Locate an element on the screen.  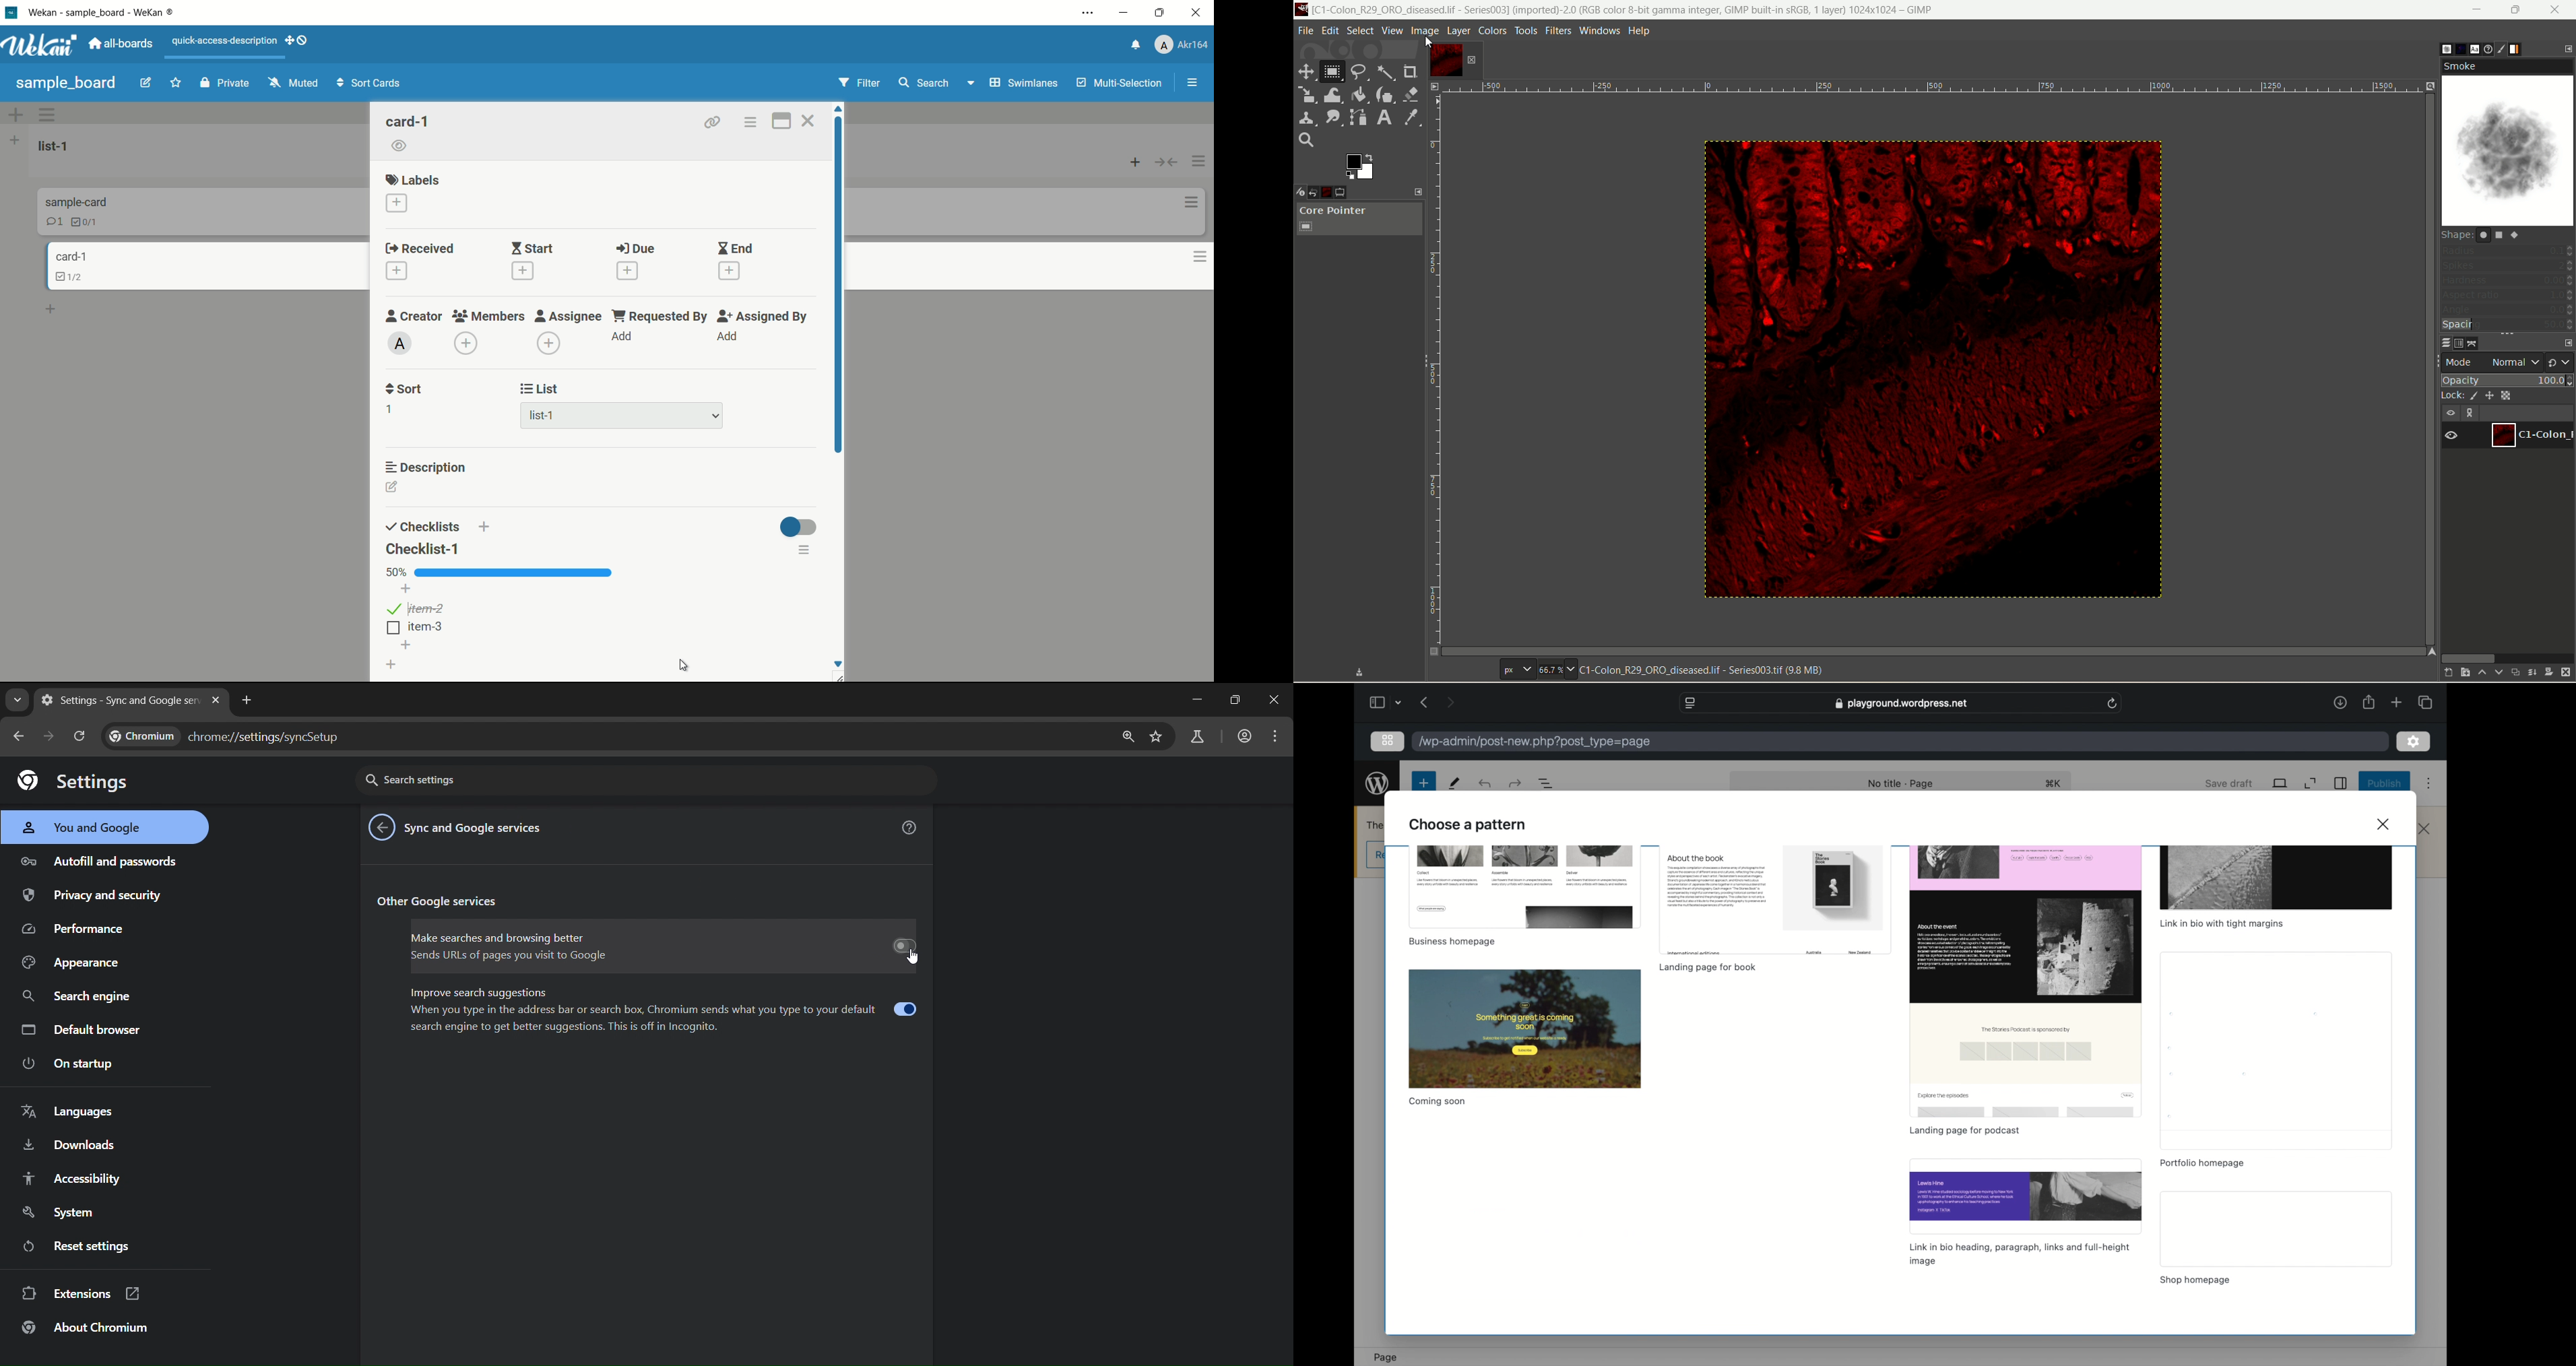
channels is located at coordinates (2462, 344).